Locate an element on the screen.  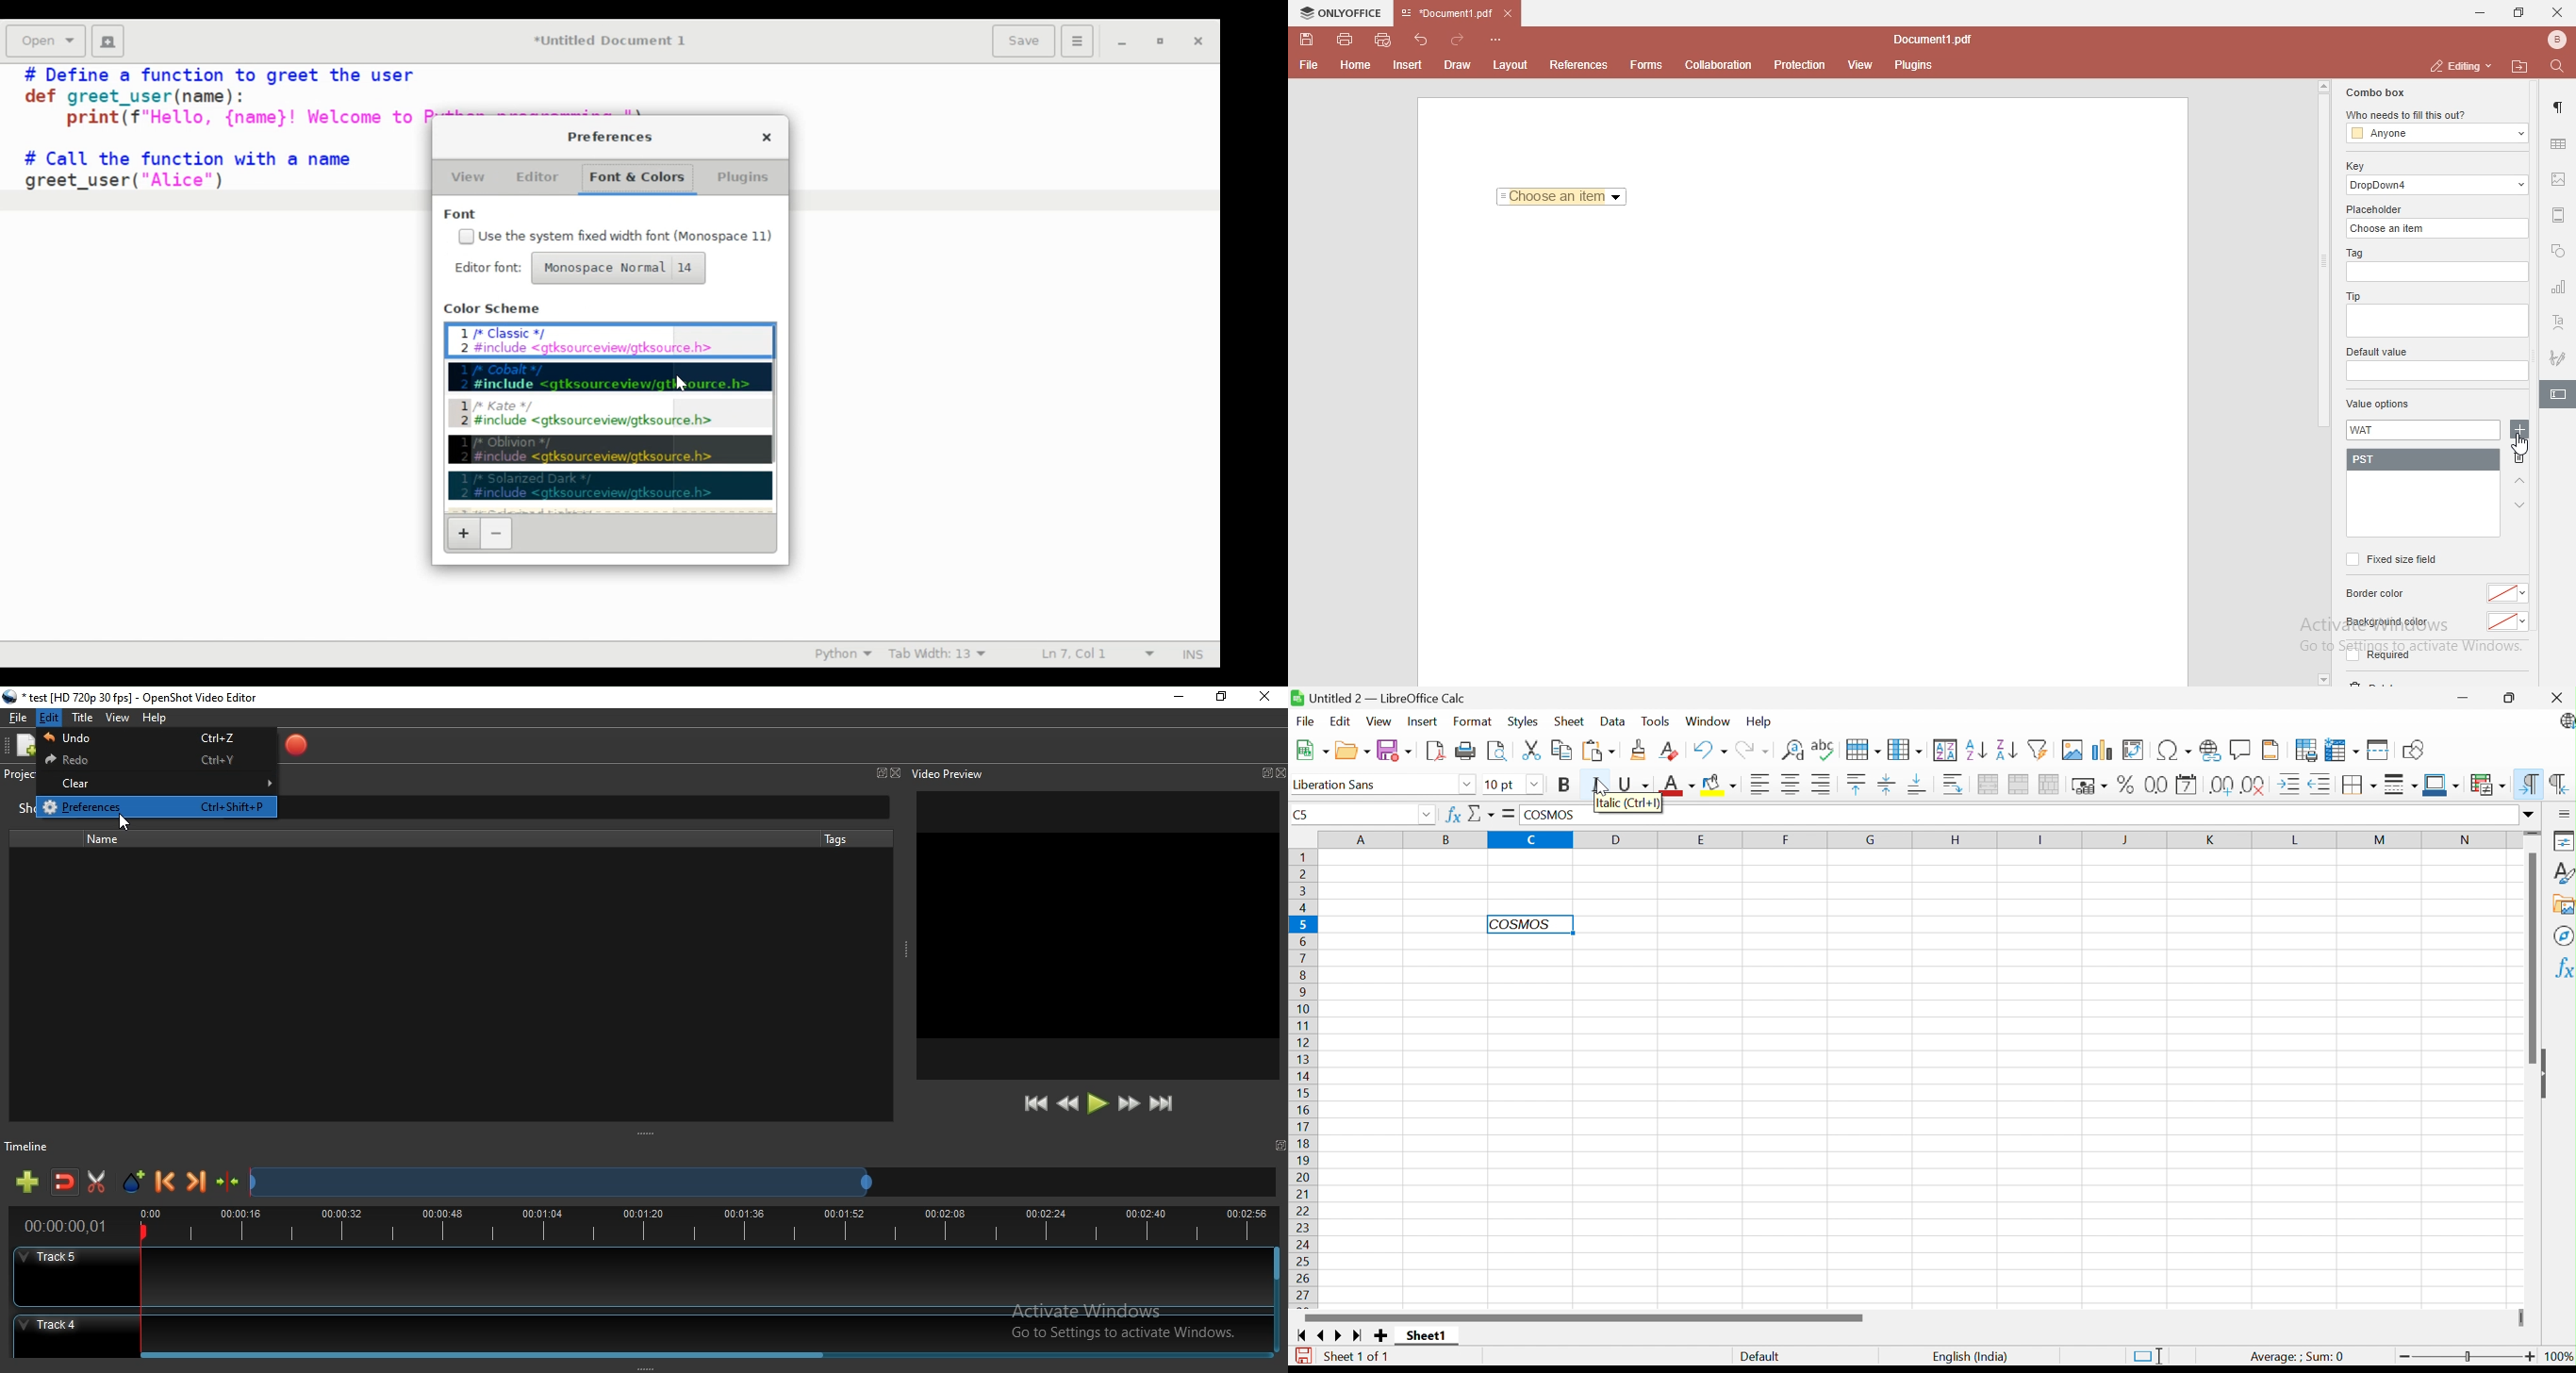
Toggle print as preview is located at coordinates (1495, 753).